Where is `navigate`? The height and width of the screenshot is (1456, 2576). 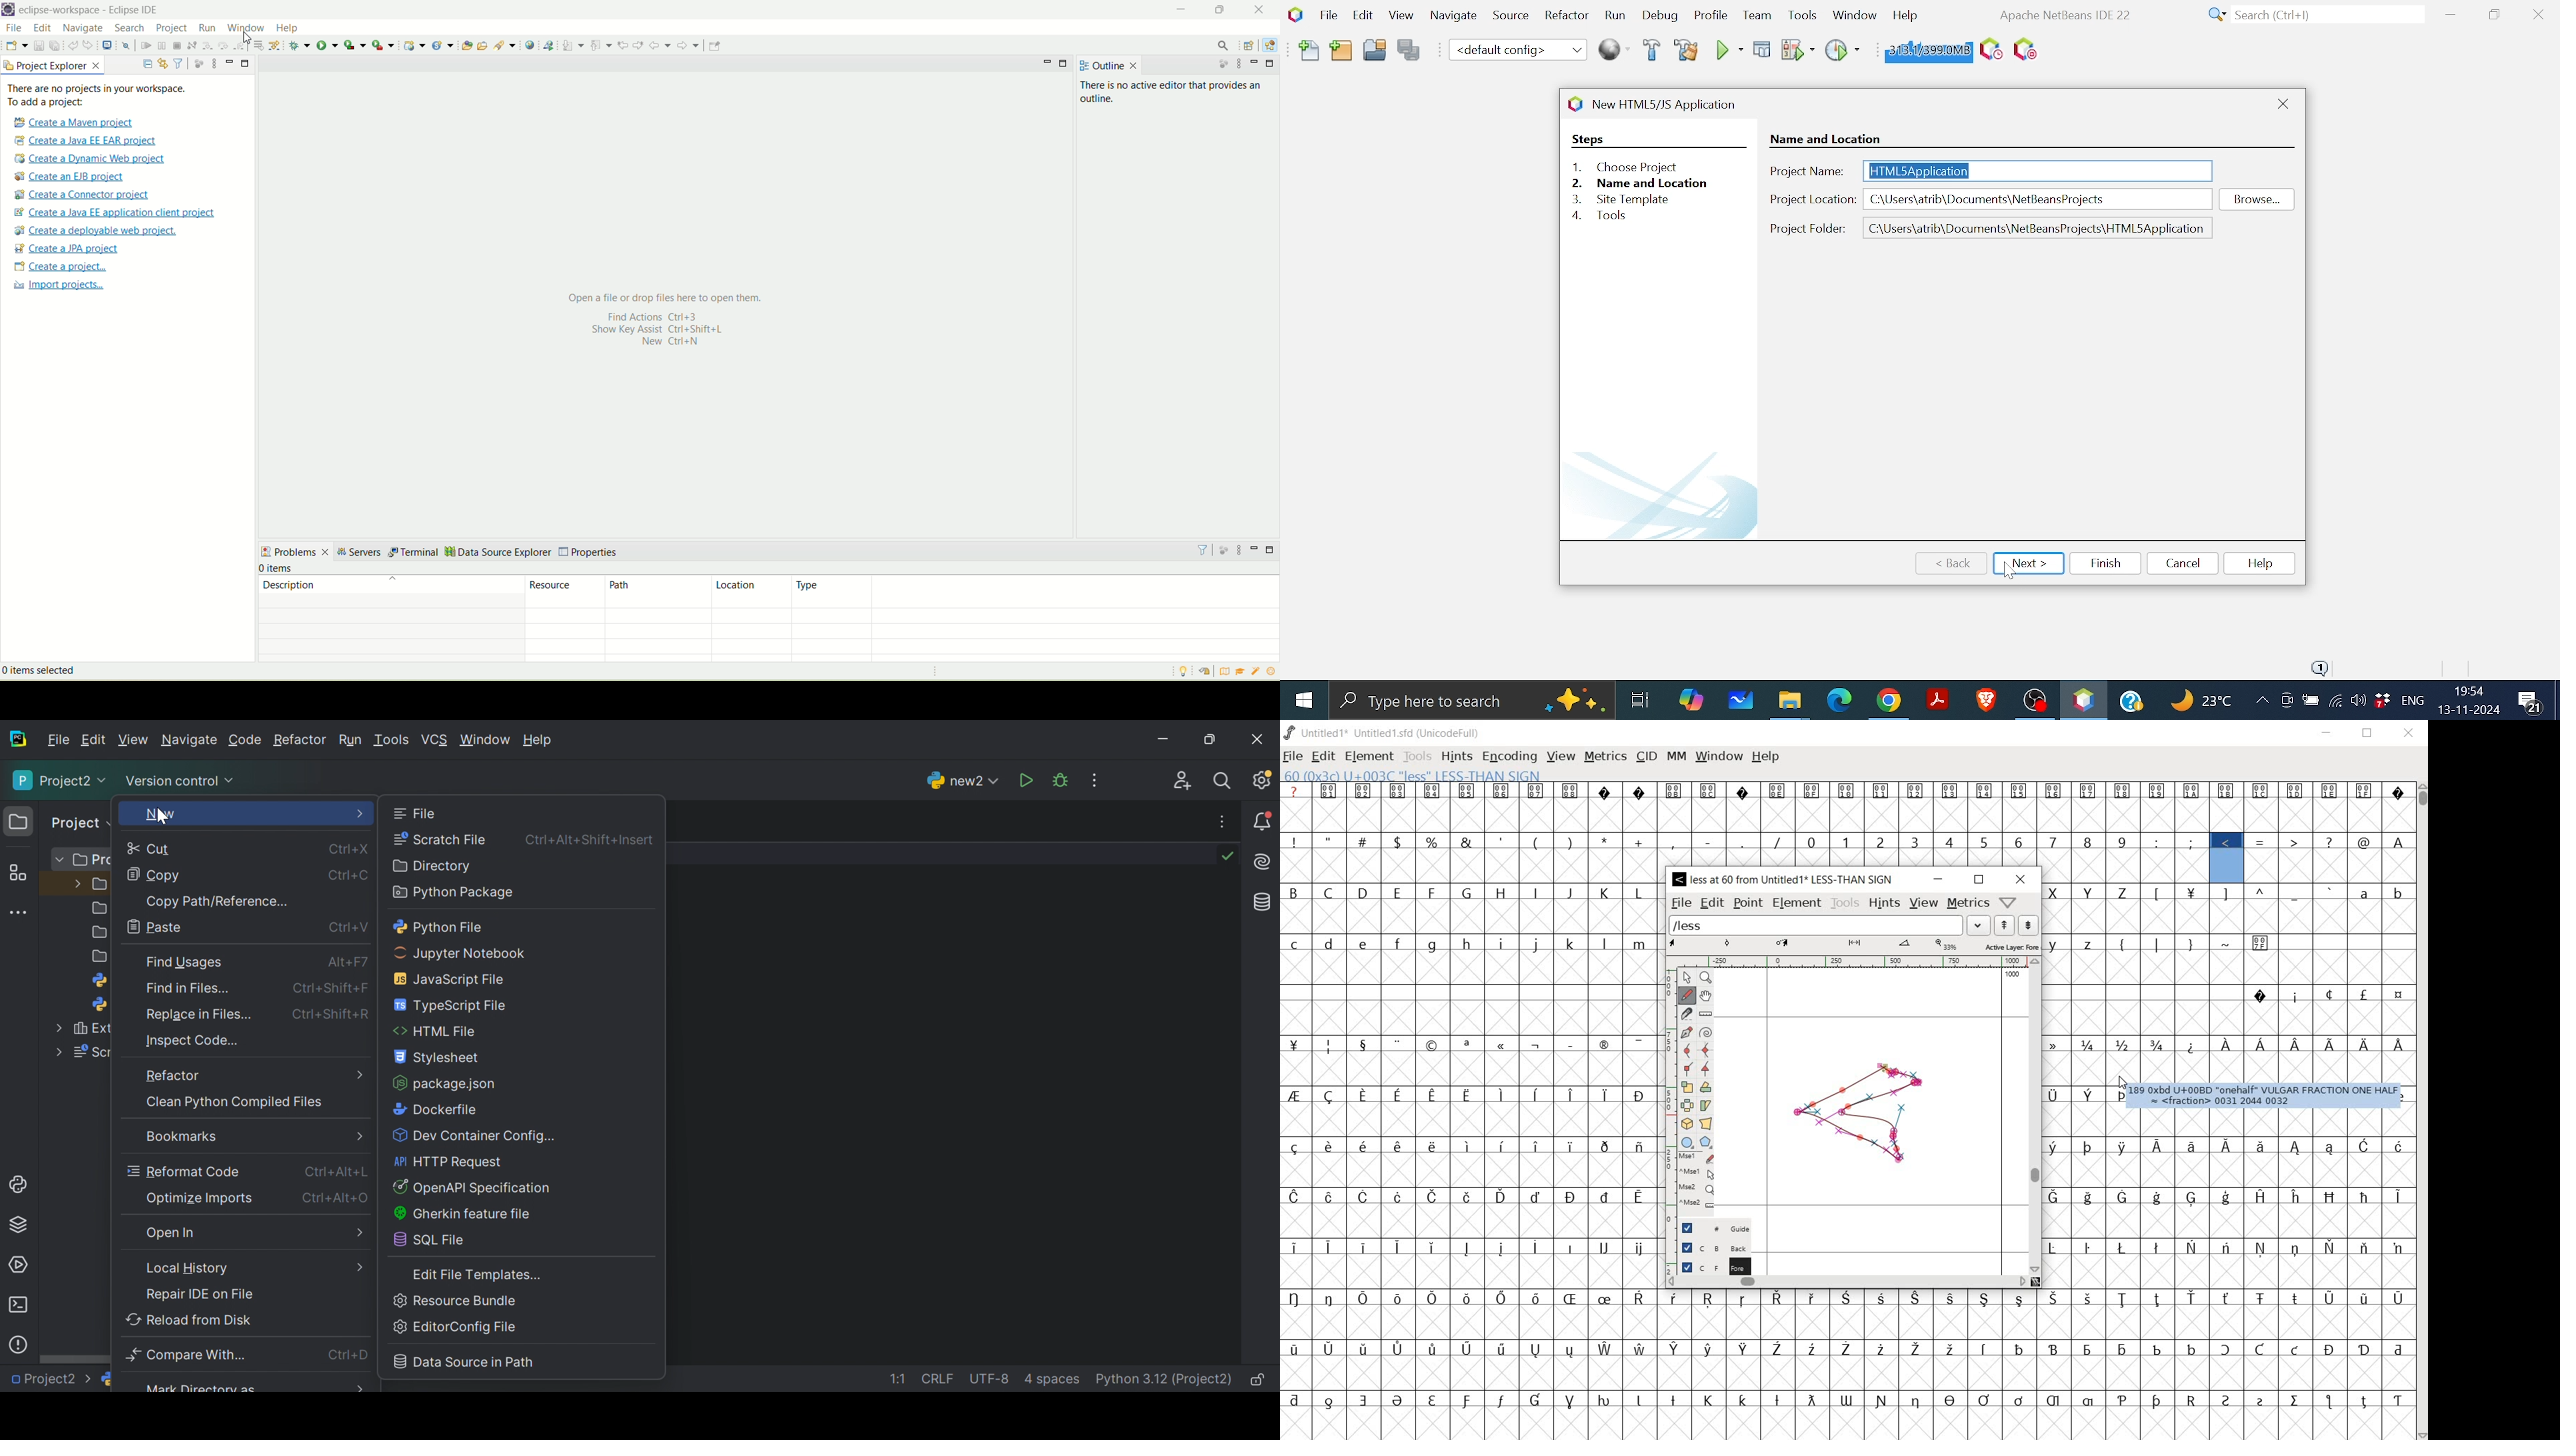
navigate is located at coordinates (83, 29).